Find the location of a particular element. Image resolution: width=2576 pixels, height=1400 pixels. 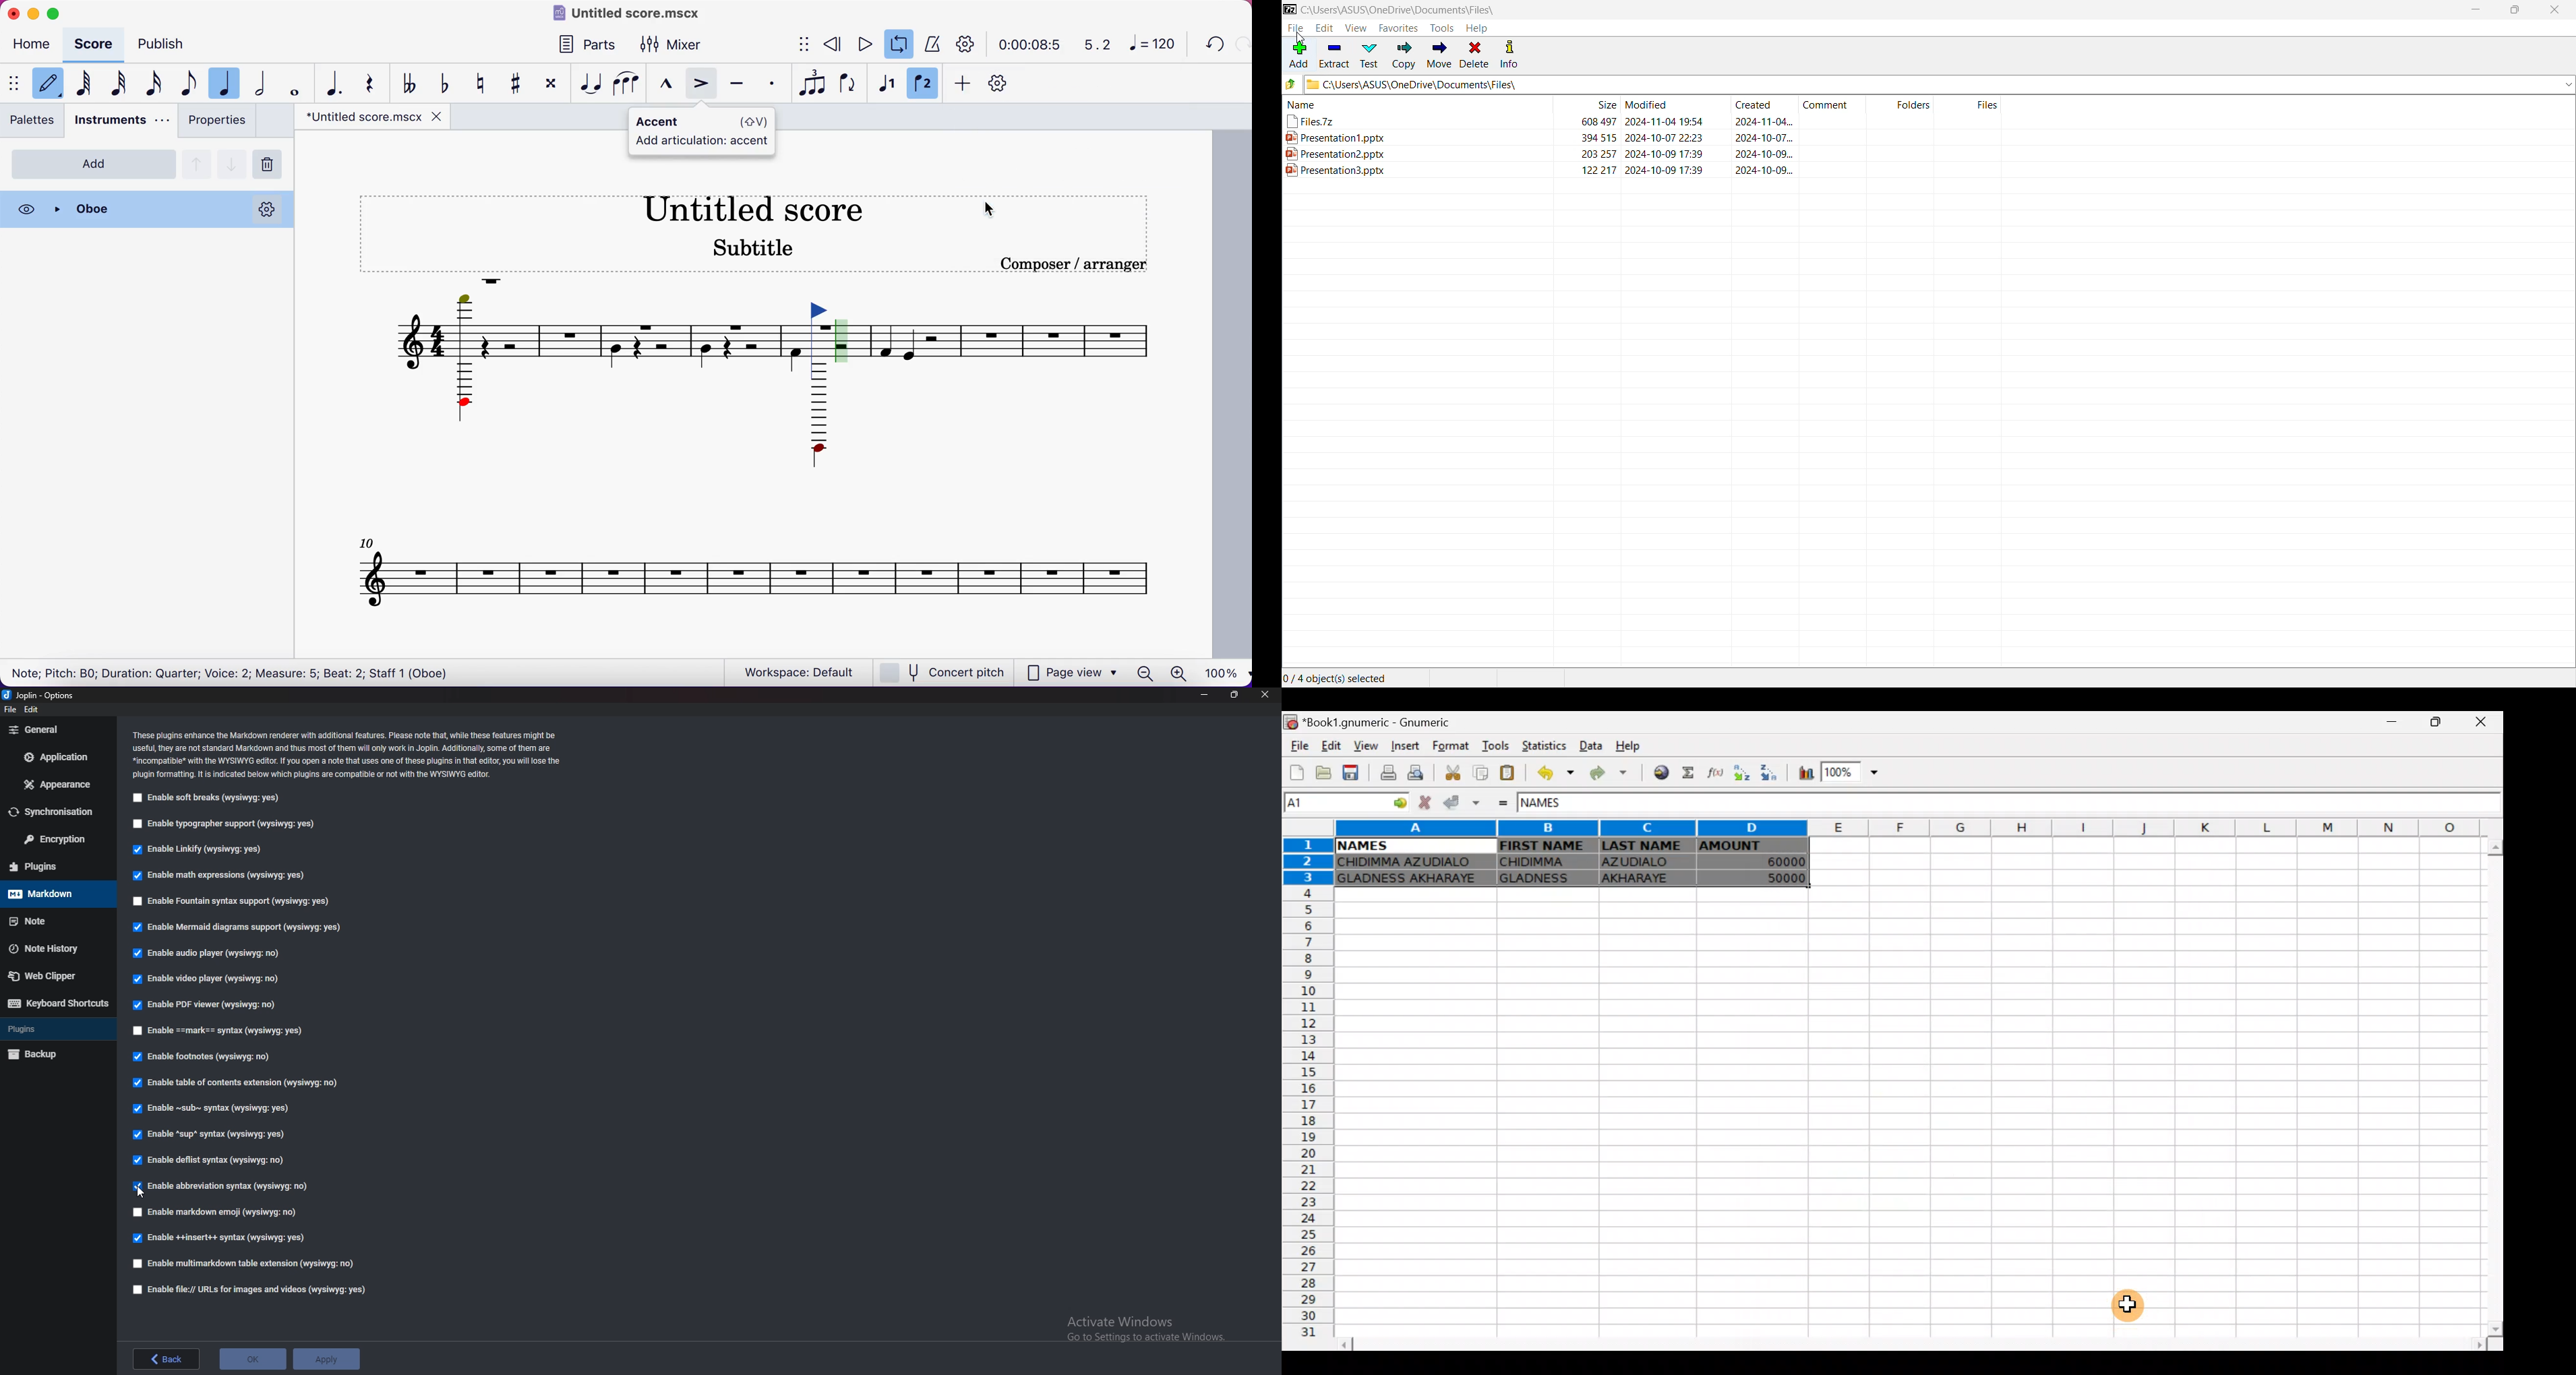

mark down is located at coordinates (55, 894).